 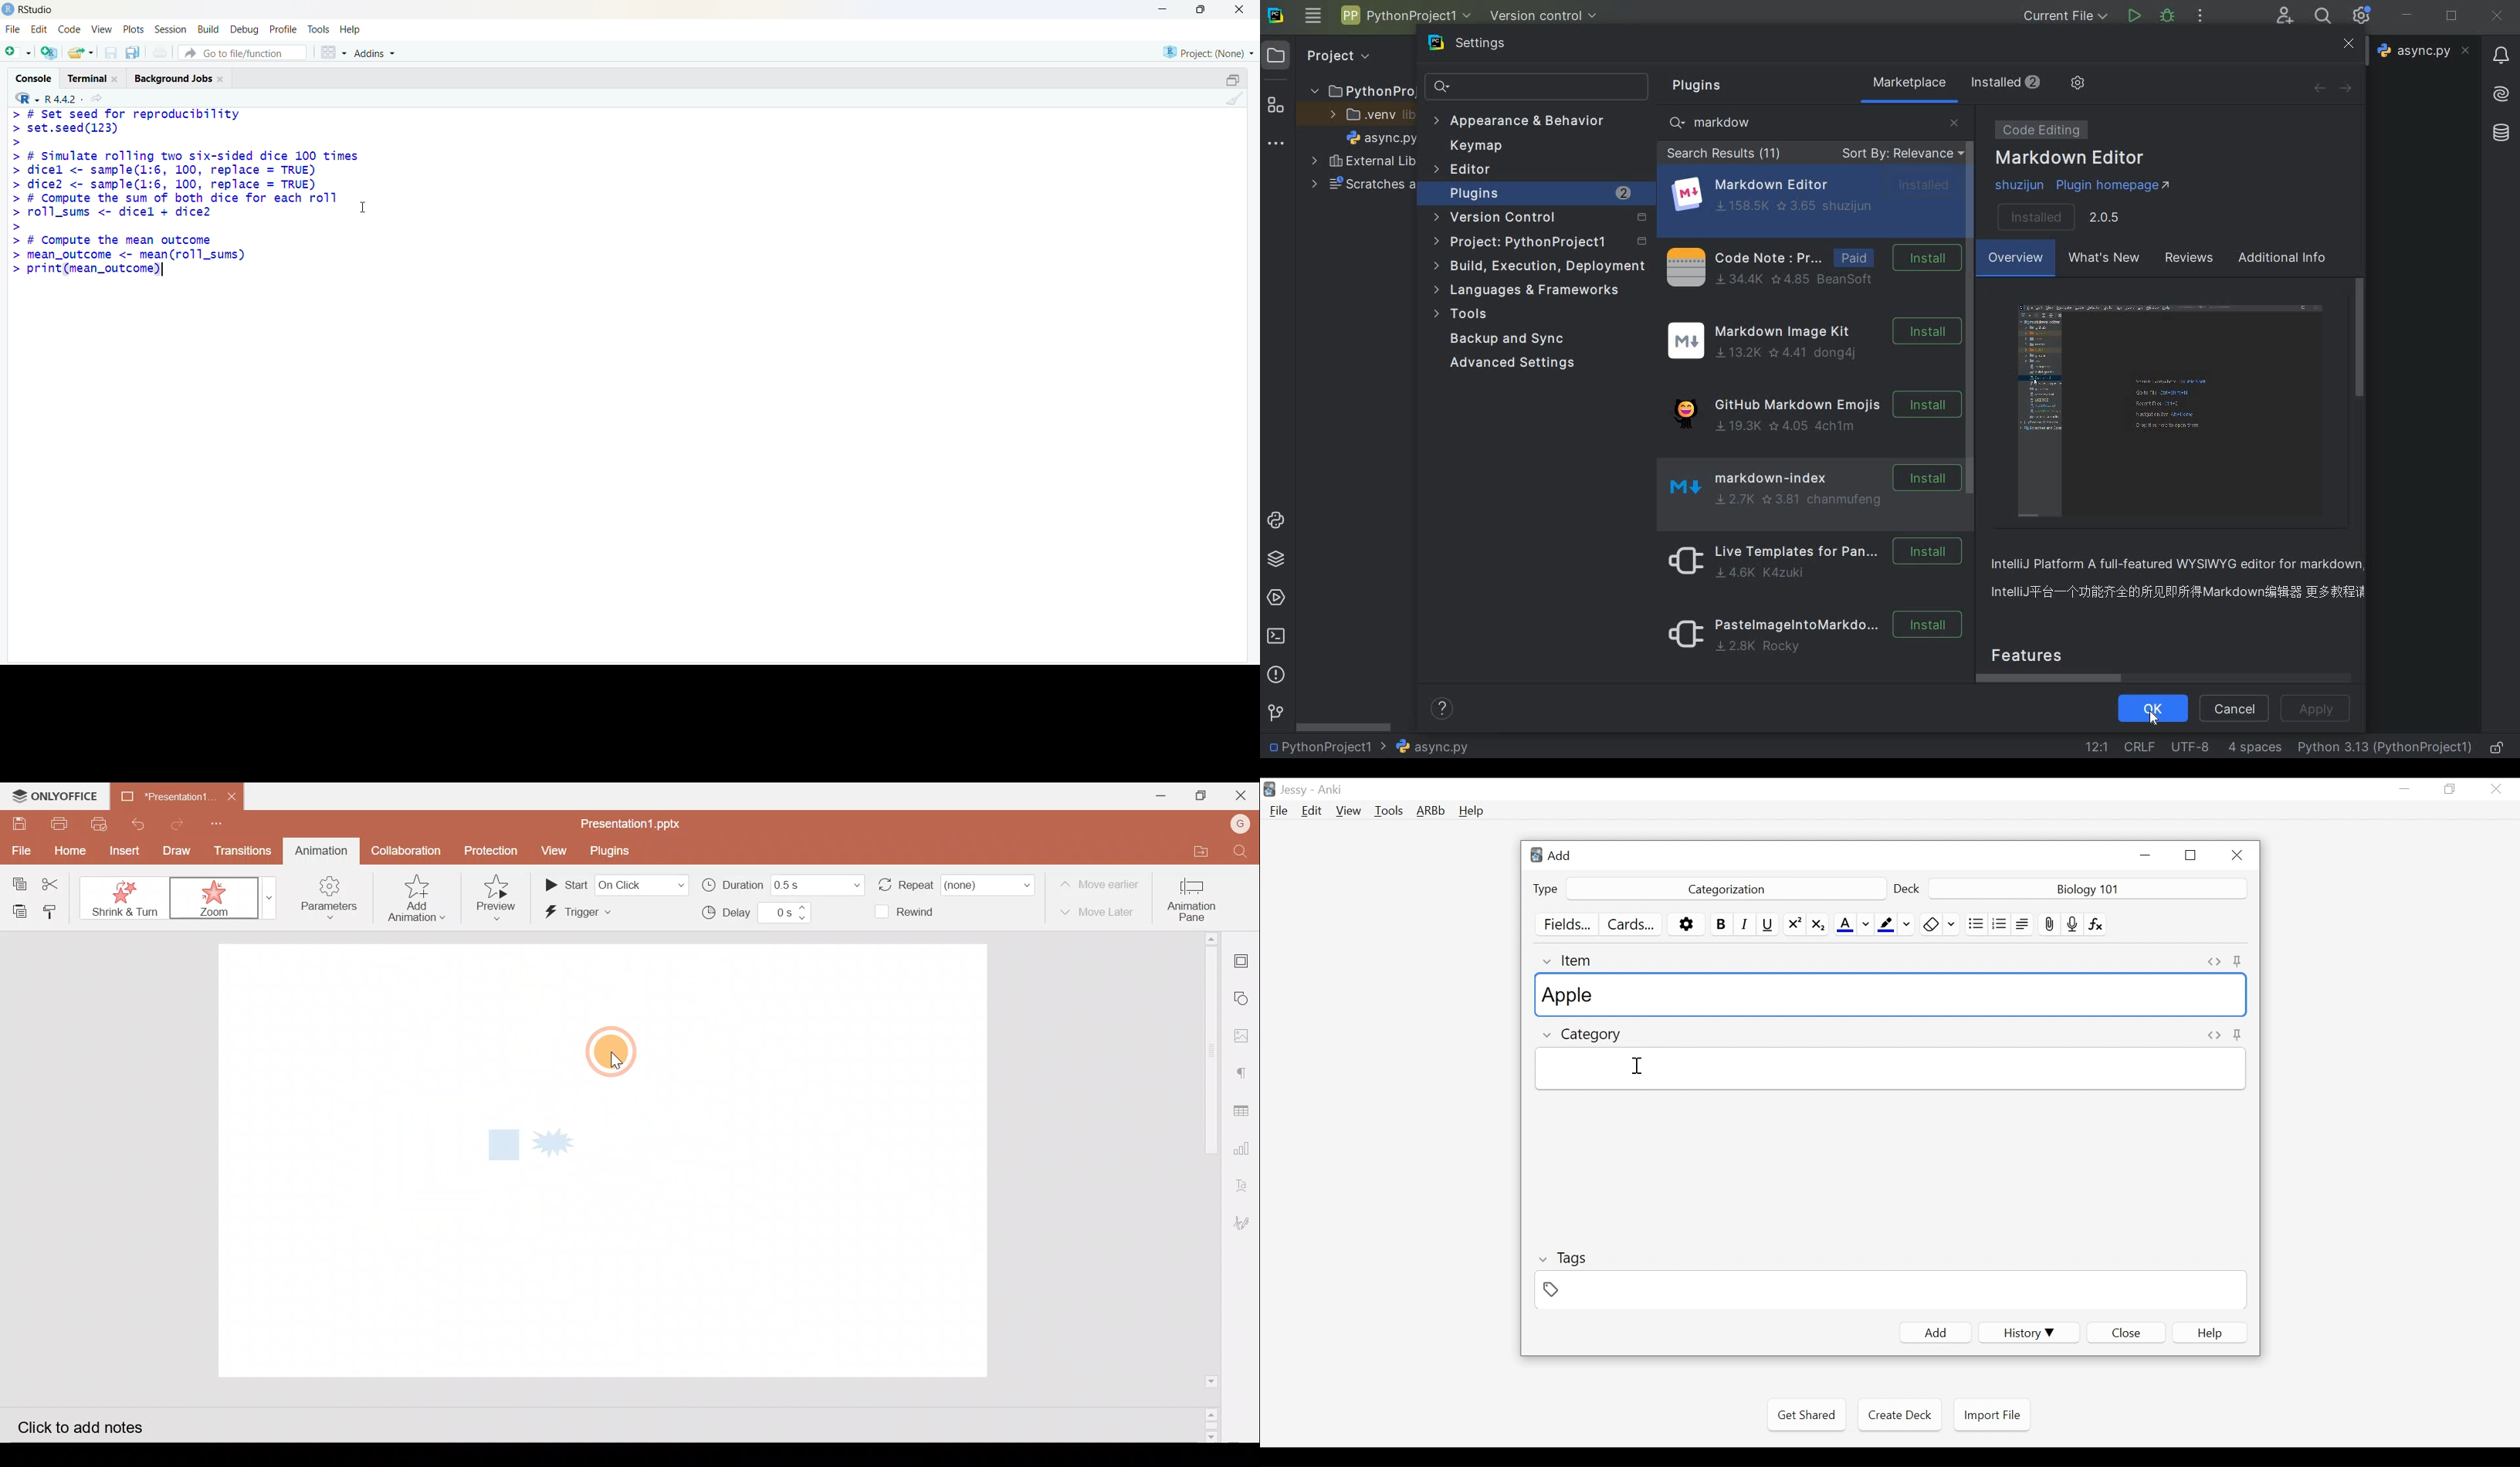 What do you see at coordinates (376, 53) in the screenshot?
I see `Addins` at bounding box center [376, 53].